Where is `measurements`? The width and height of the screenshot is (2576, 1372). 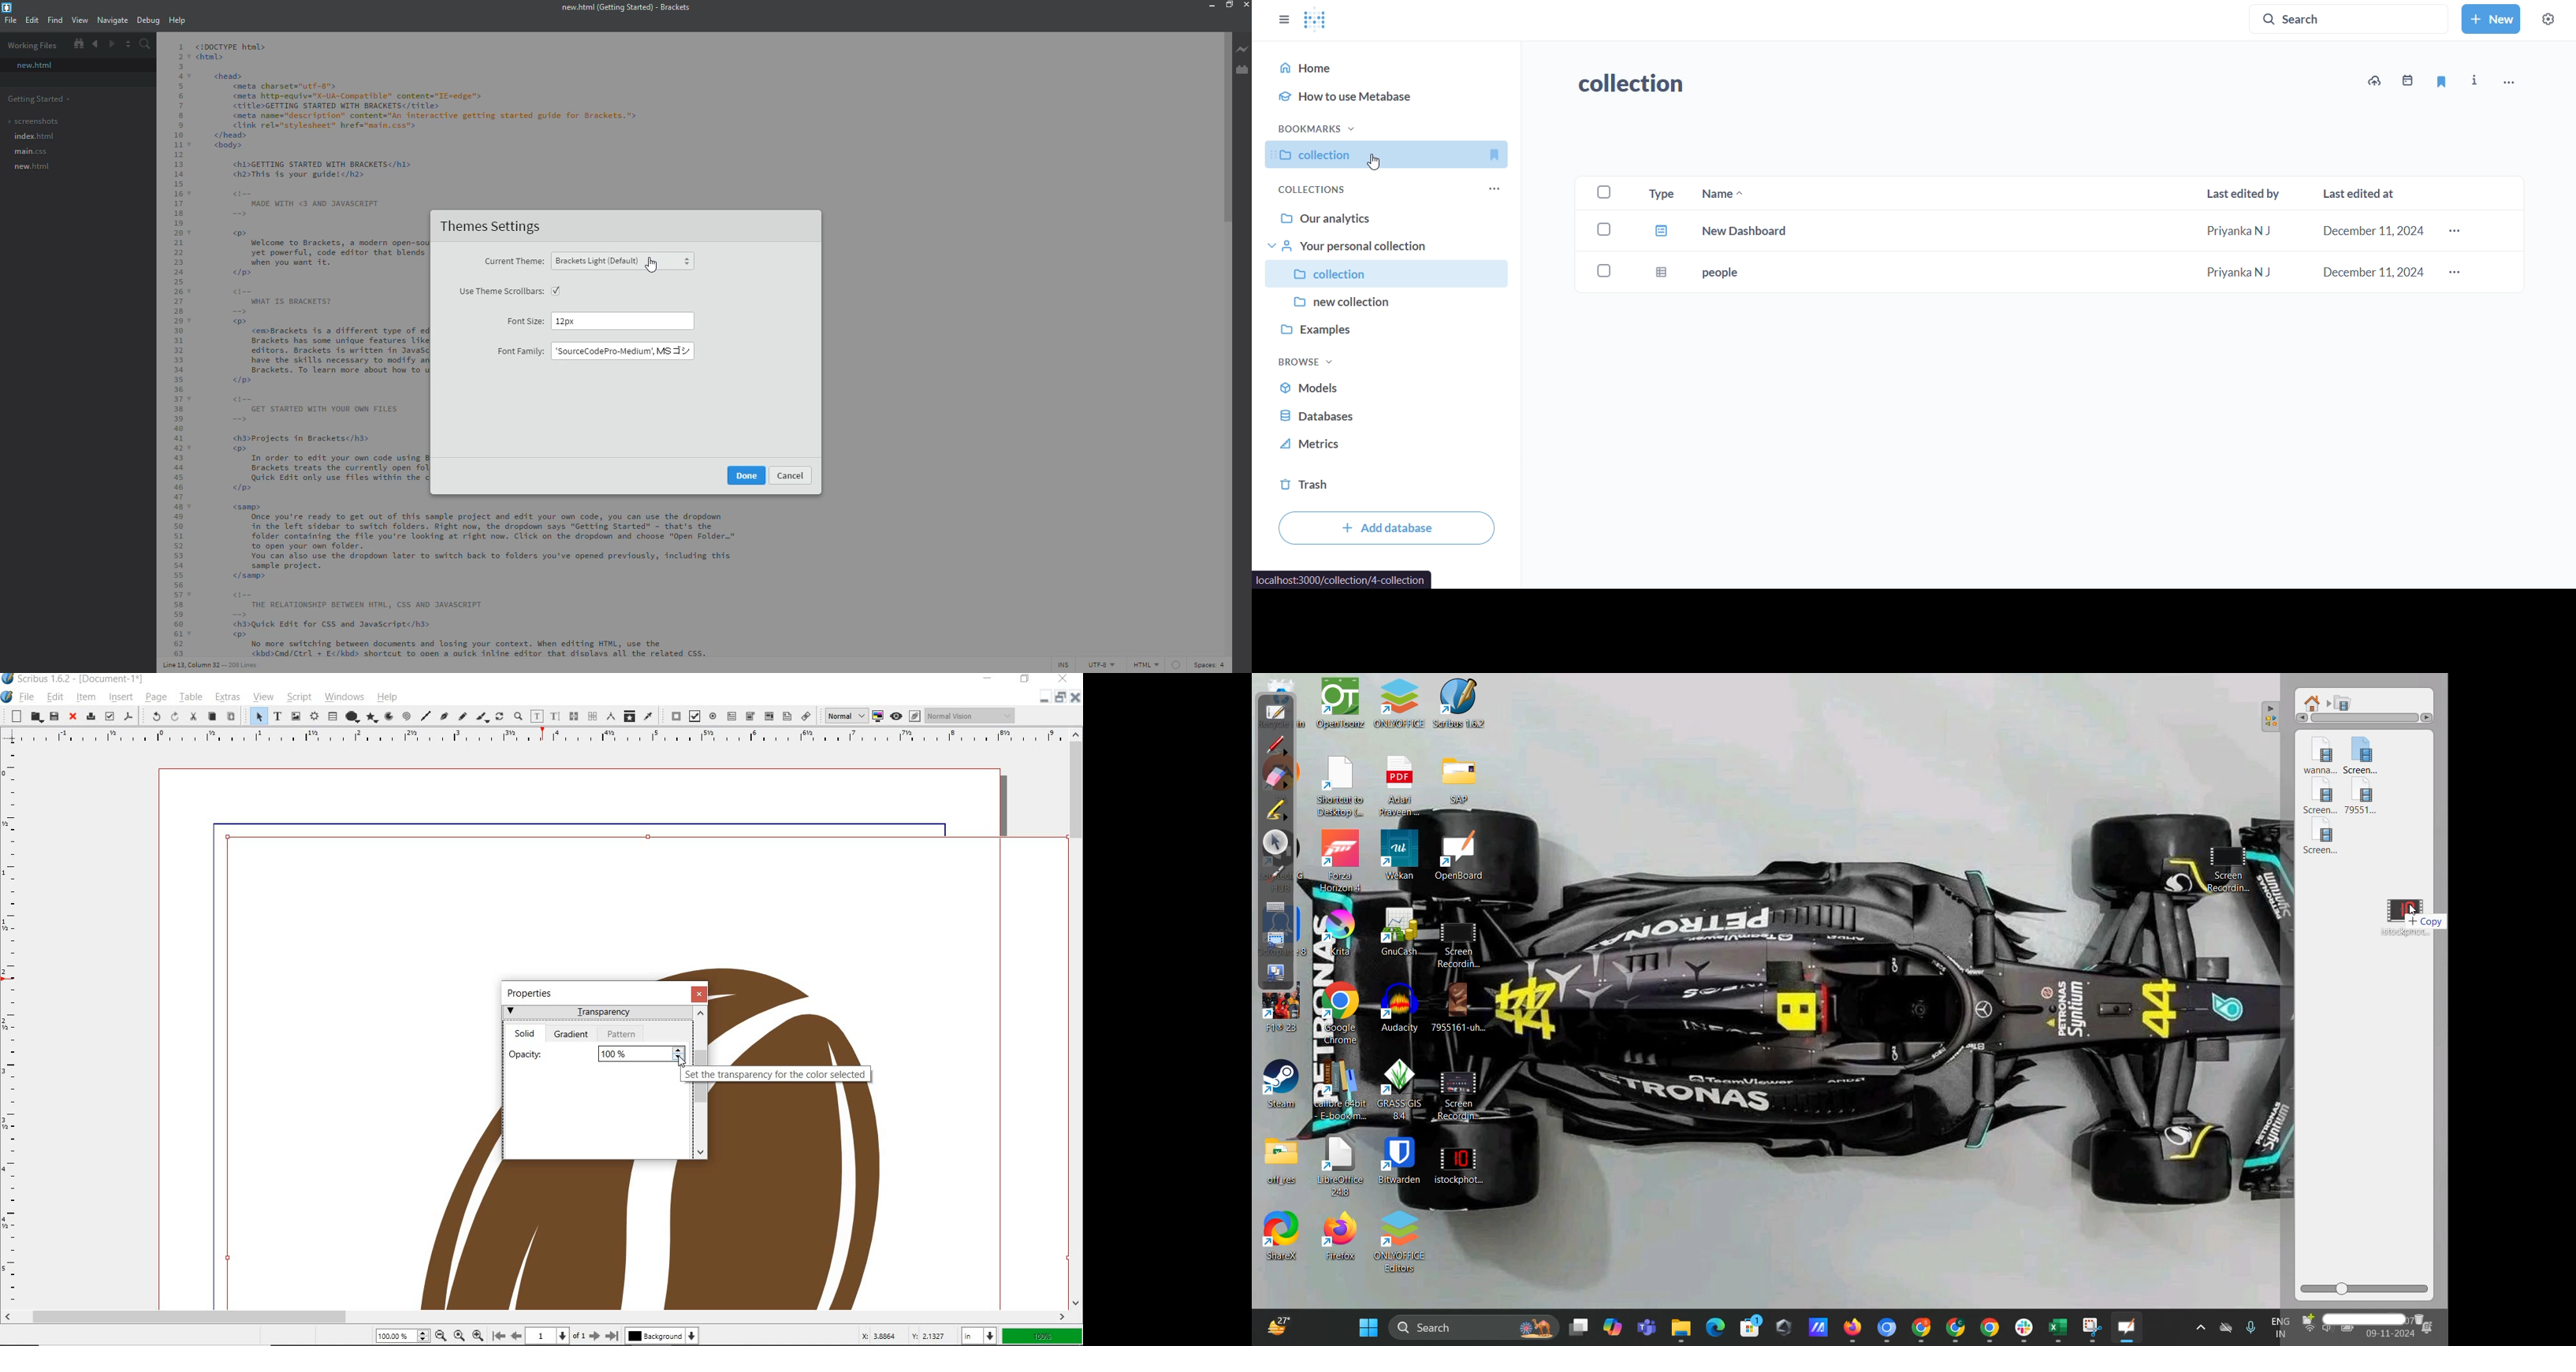
measurements is located at coordinates (612, 716).